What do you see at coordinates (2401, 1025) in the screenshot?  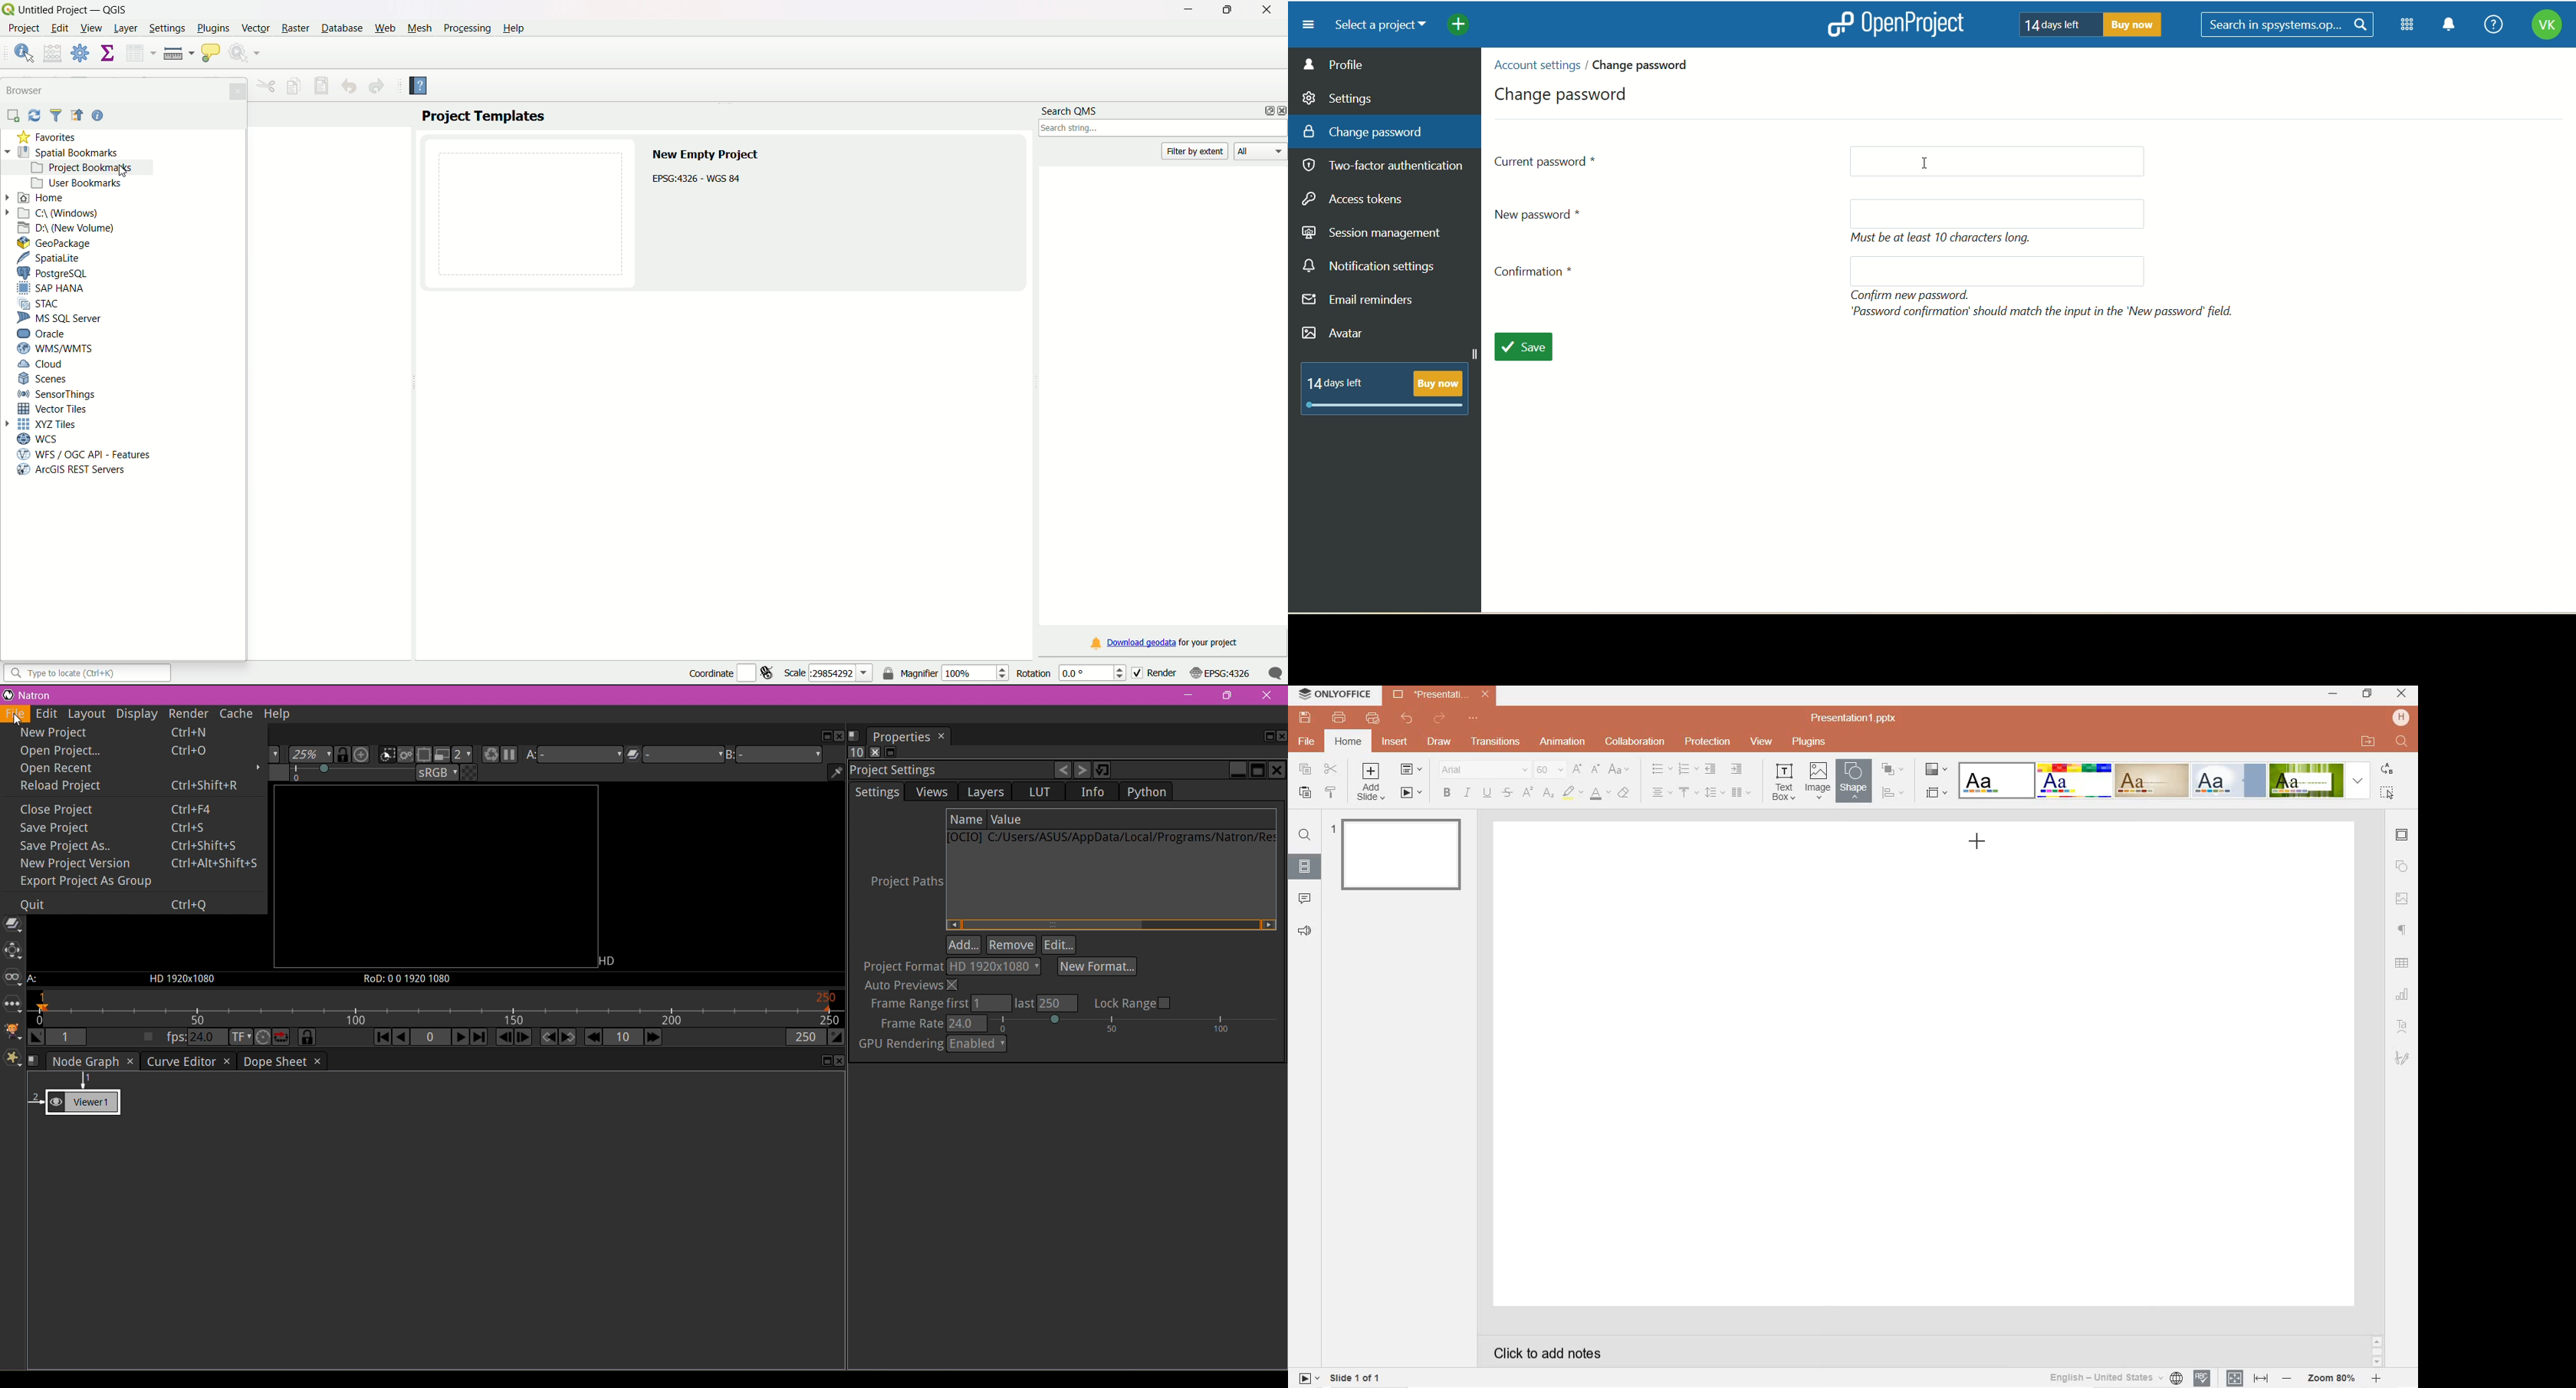 I see `text art settings` at bounding box center [2401, 1025].